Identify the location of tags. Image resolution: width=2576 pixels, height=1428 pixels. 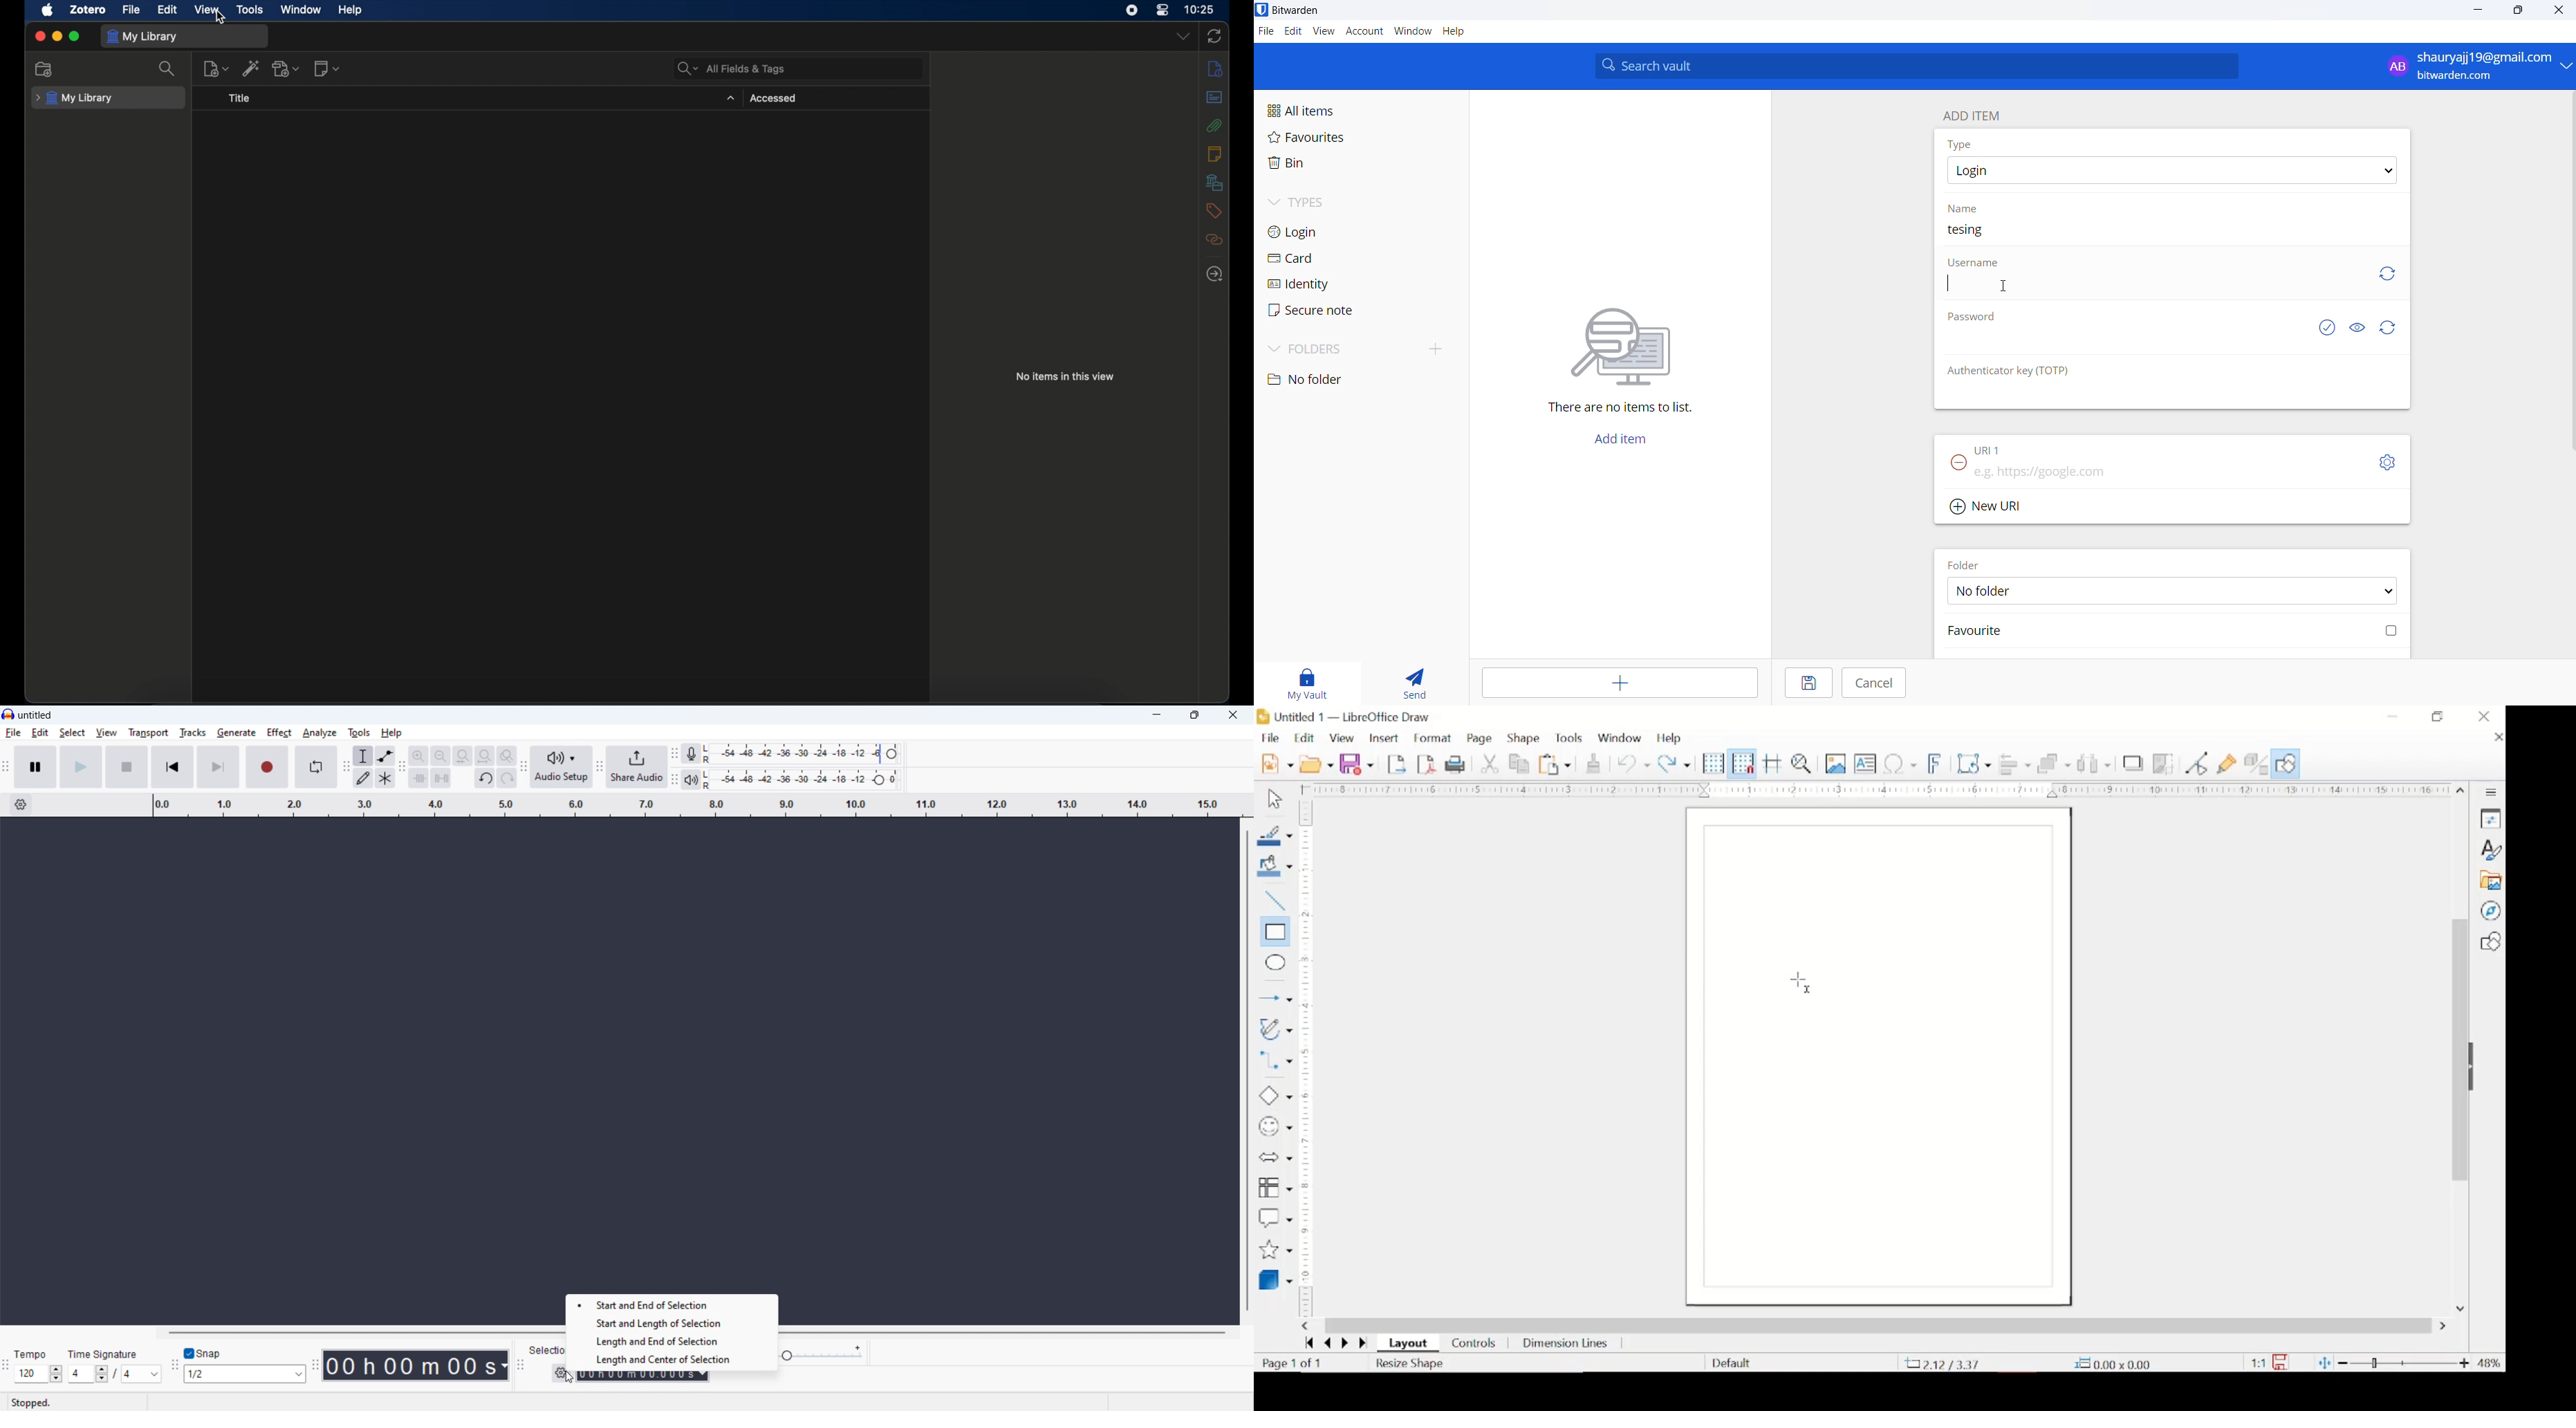
(1215, 210).